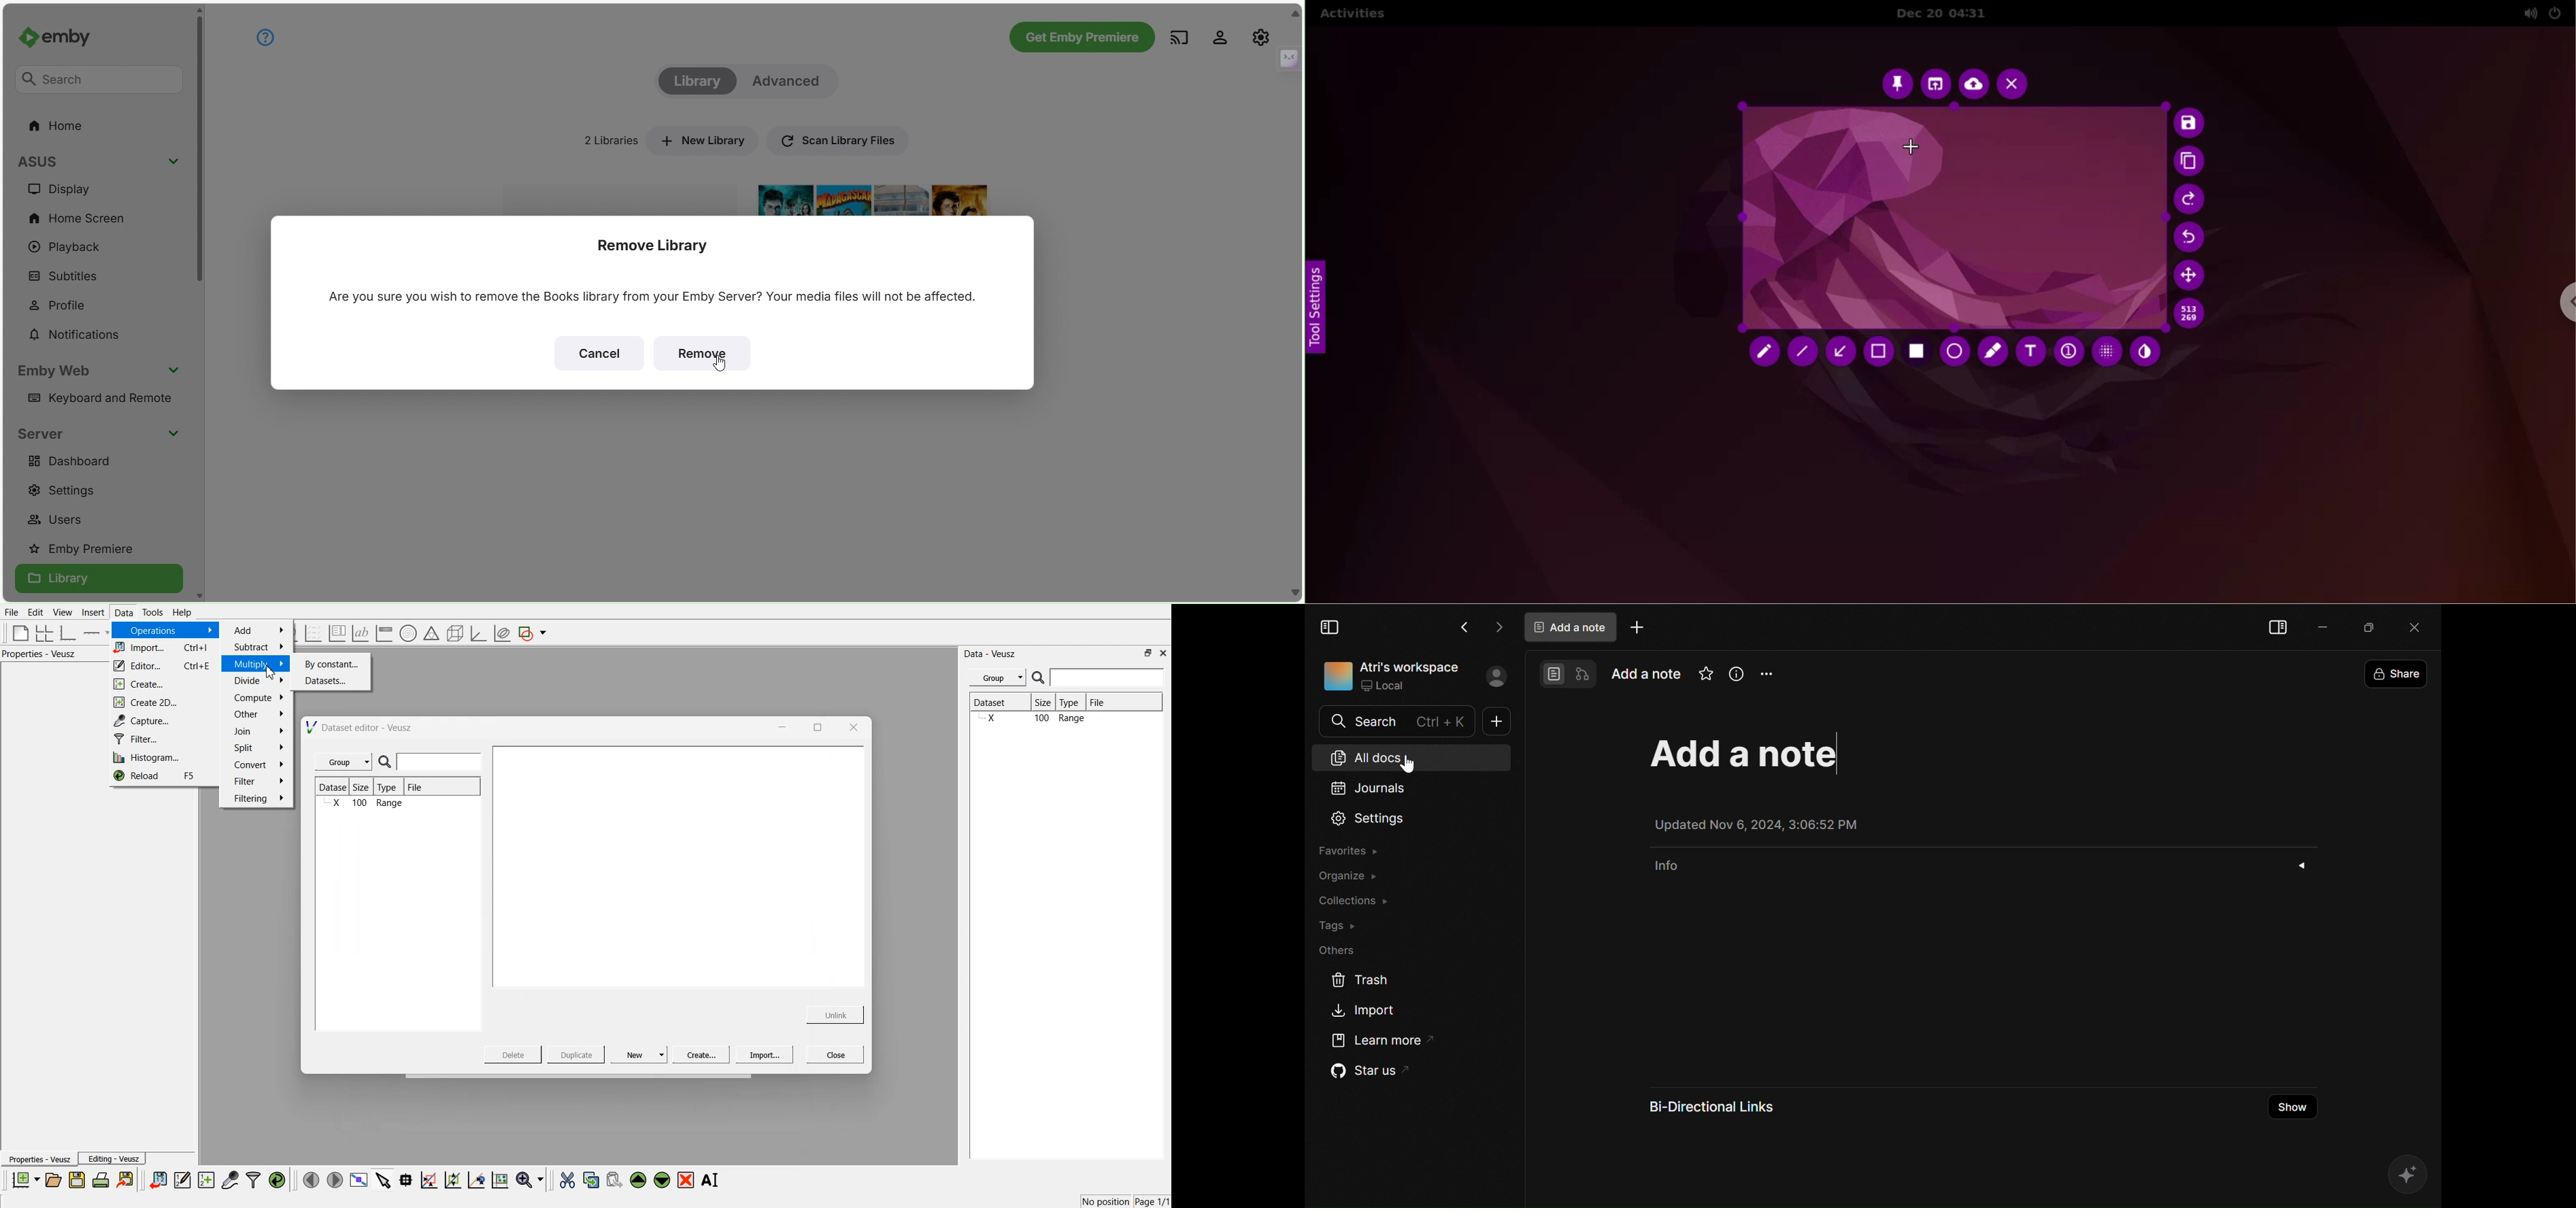  What do you see at coordinates (67, 305) in the screenshot?
I see `Profile` at bounding box center [67, 305].